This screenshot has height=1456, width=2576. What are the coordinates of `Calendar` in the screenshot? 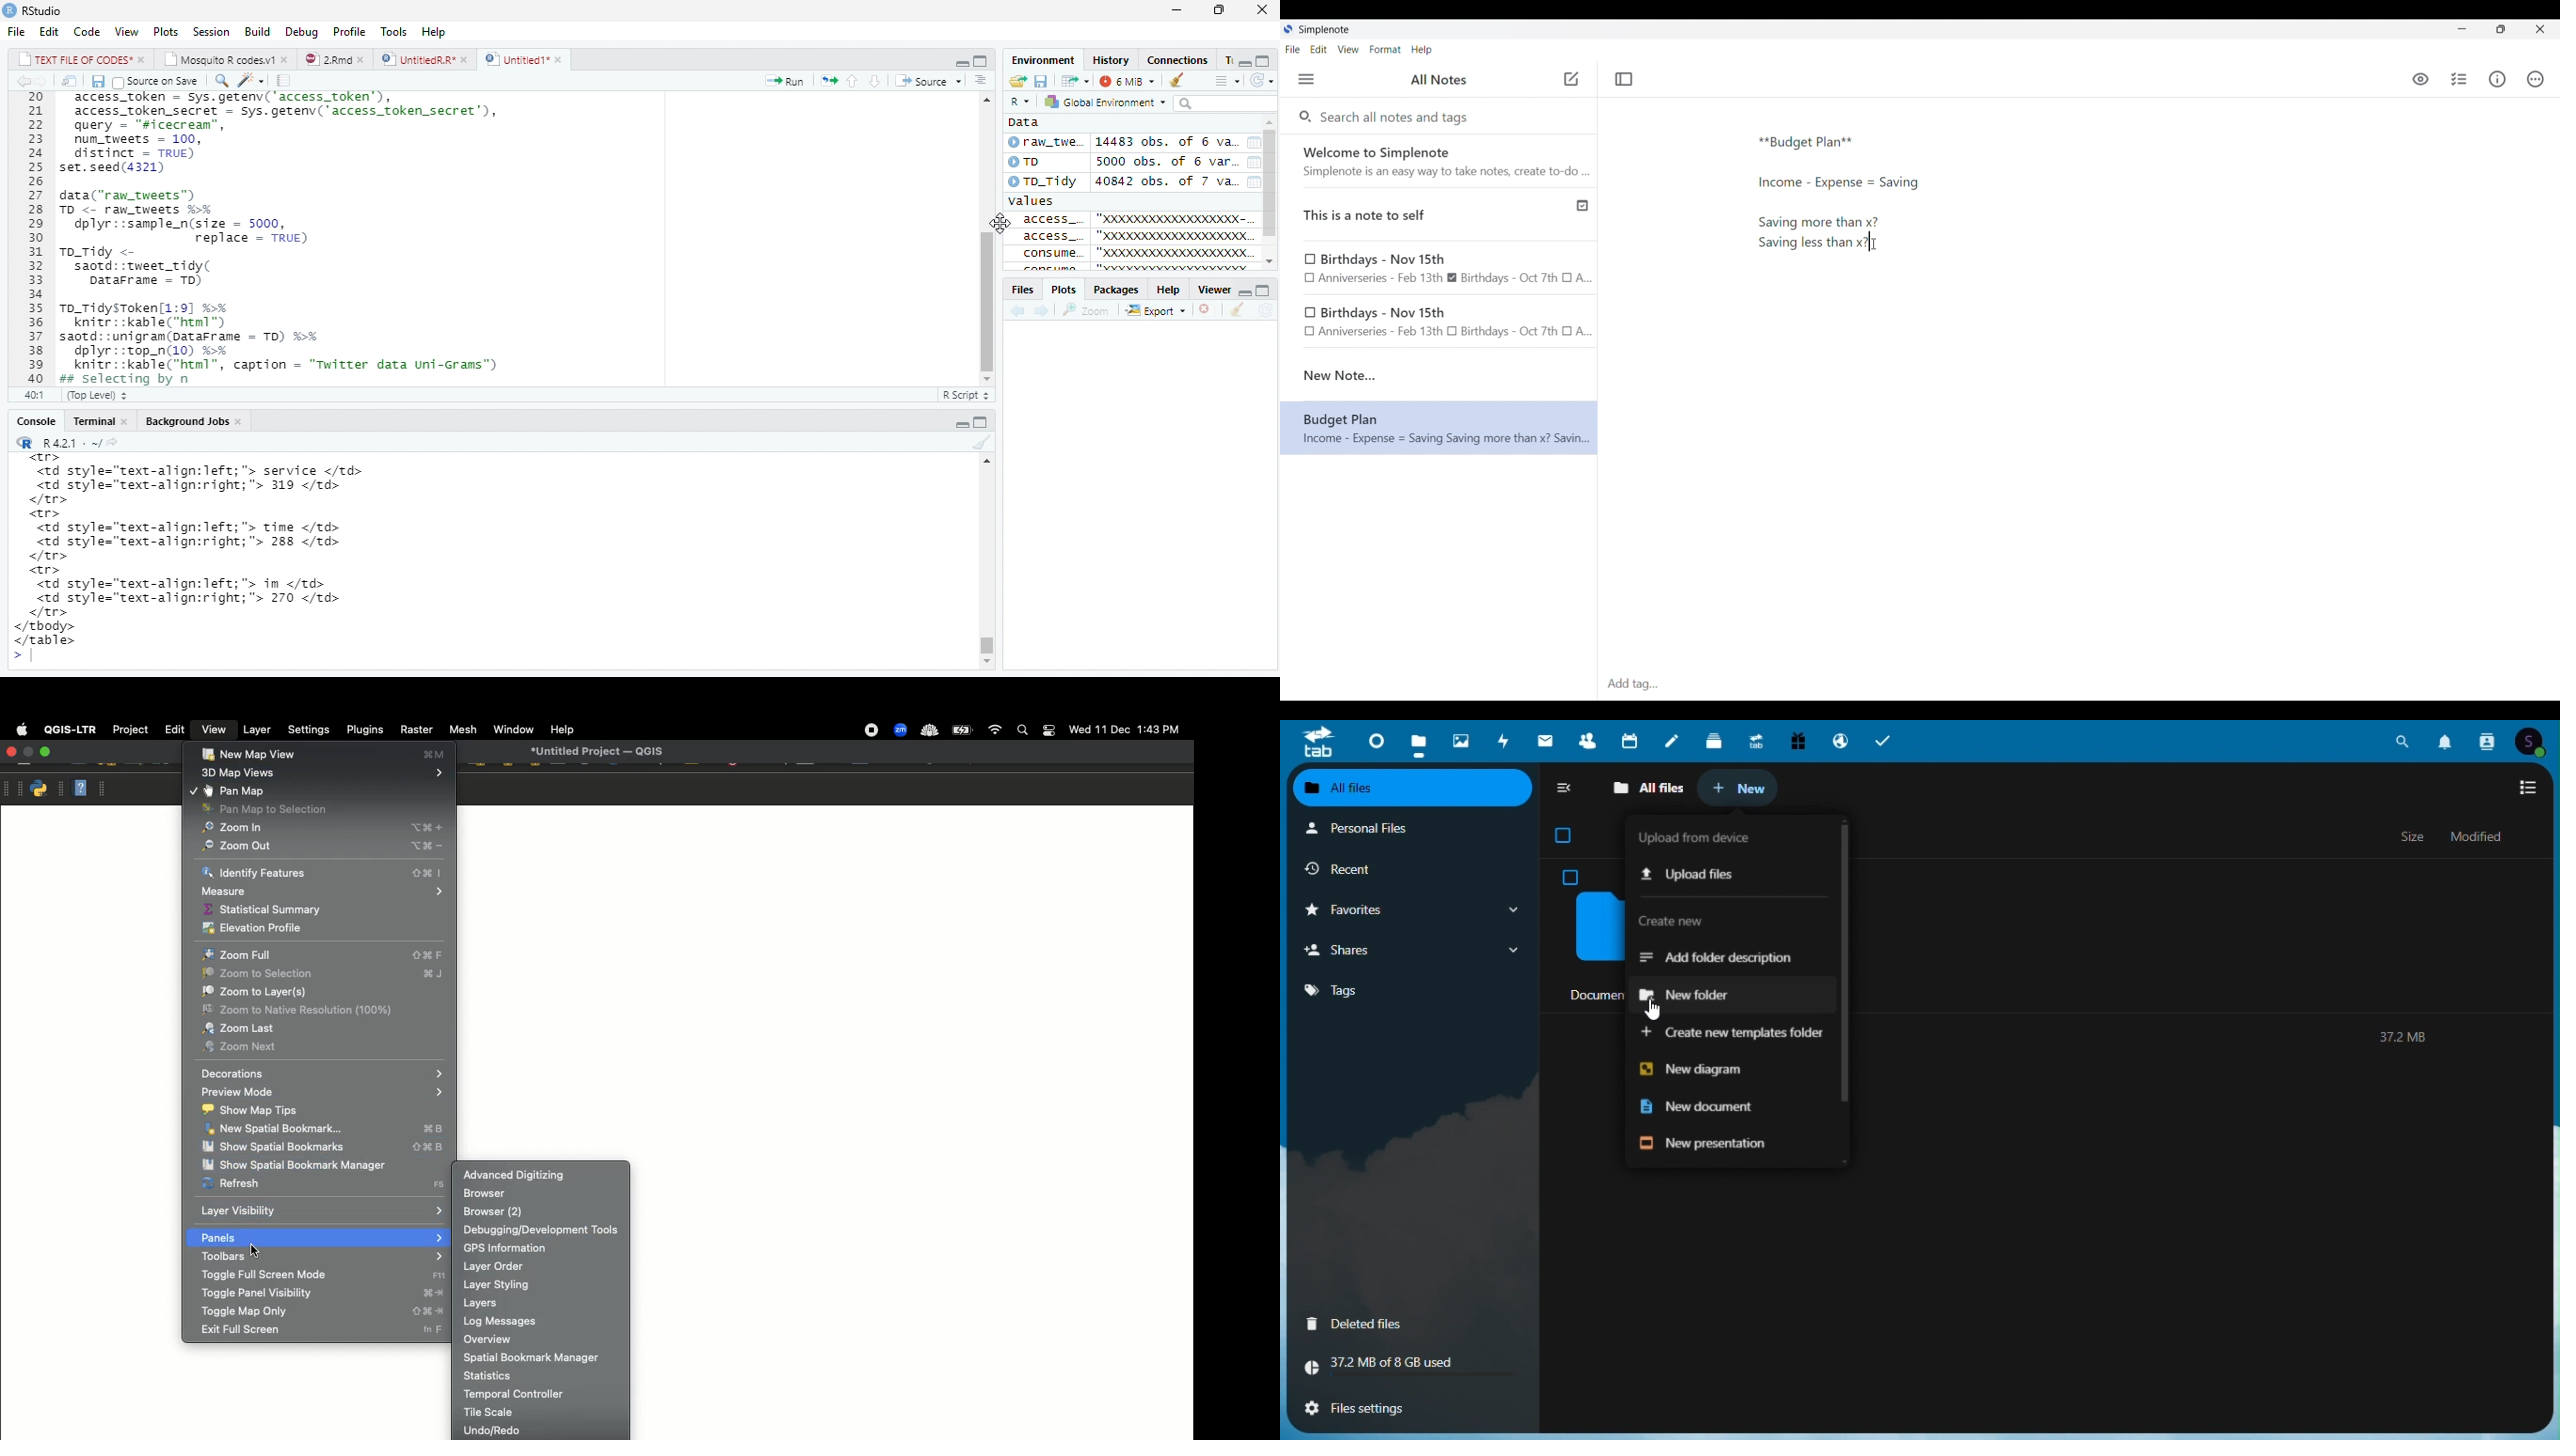 It's located at (1632, 739).